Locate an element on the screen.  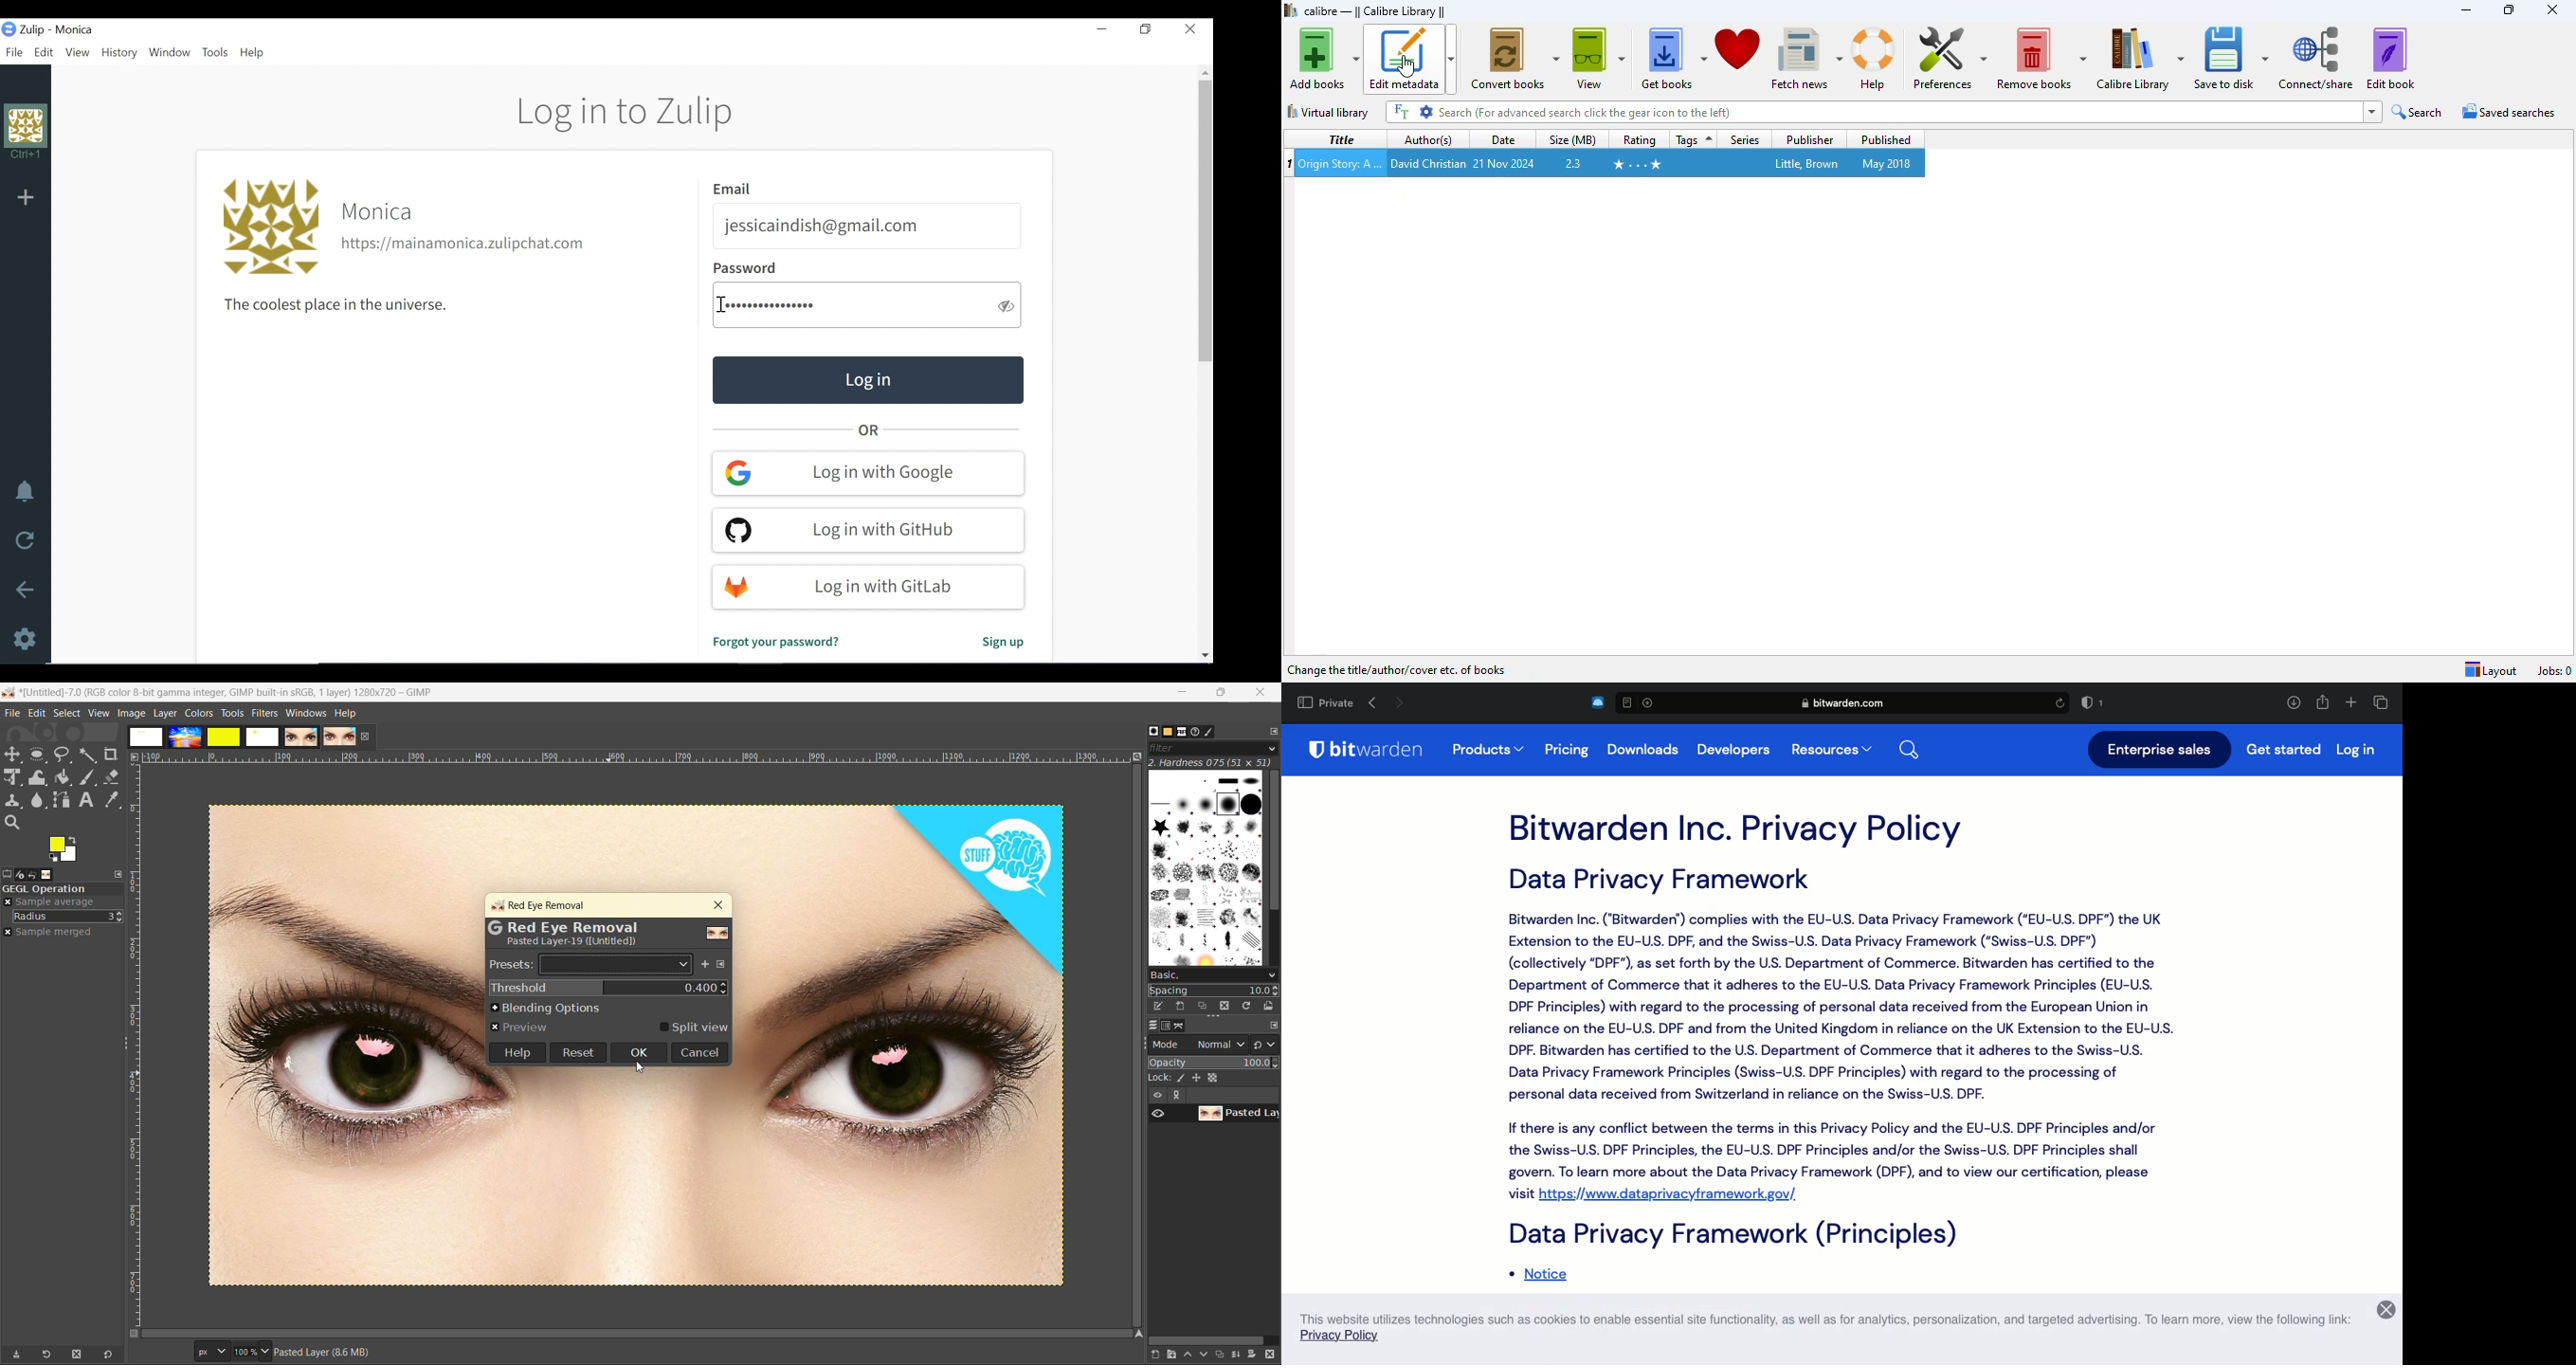
Move tool is located at coordinates (15, 754).